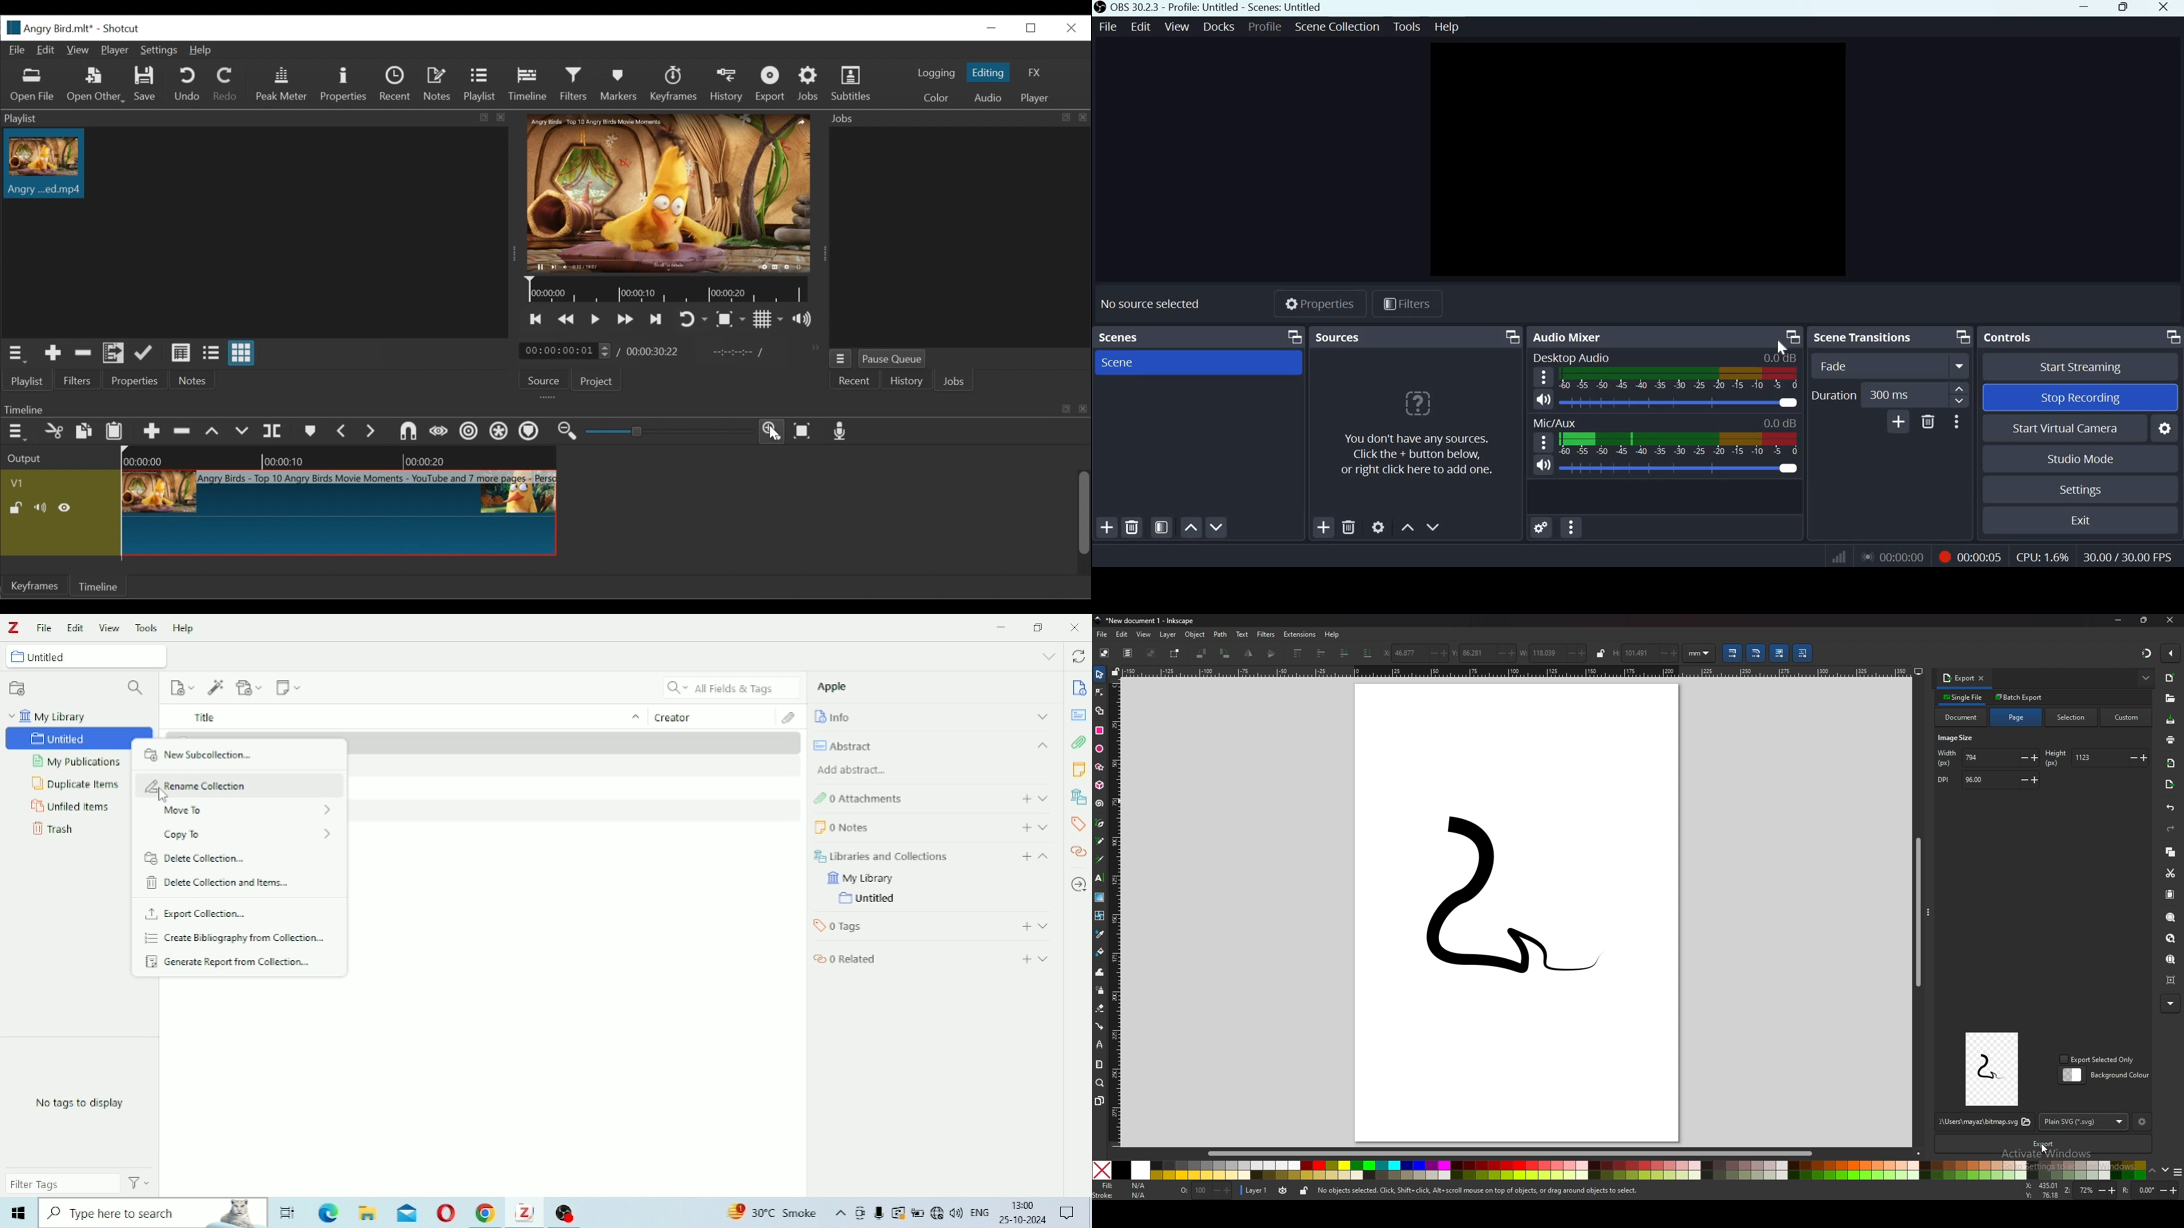 The image size is (2184, 1232). Describe the element at coordinates (2173, 939) in the screenshot. I see `zoom drawing` at that location.